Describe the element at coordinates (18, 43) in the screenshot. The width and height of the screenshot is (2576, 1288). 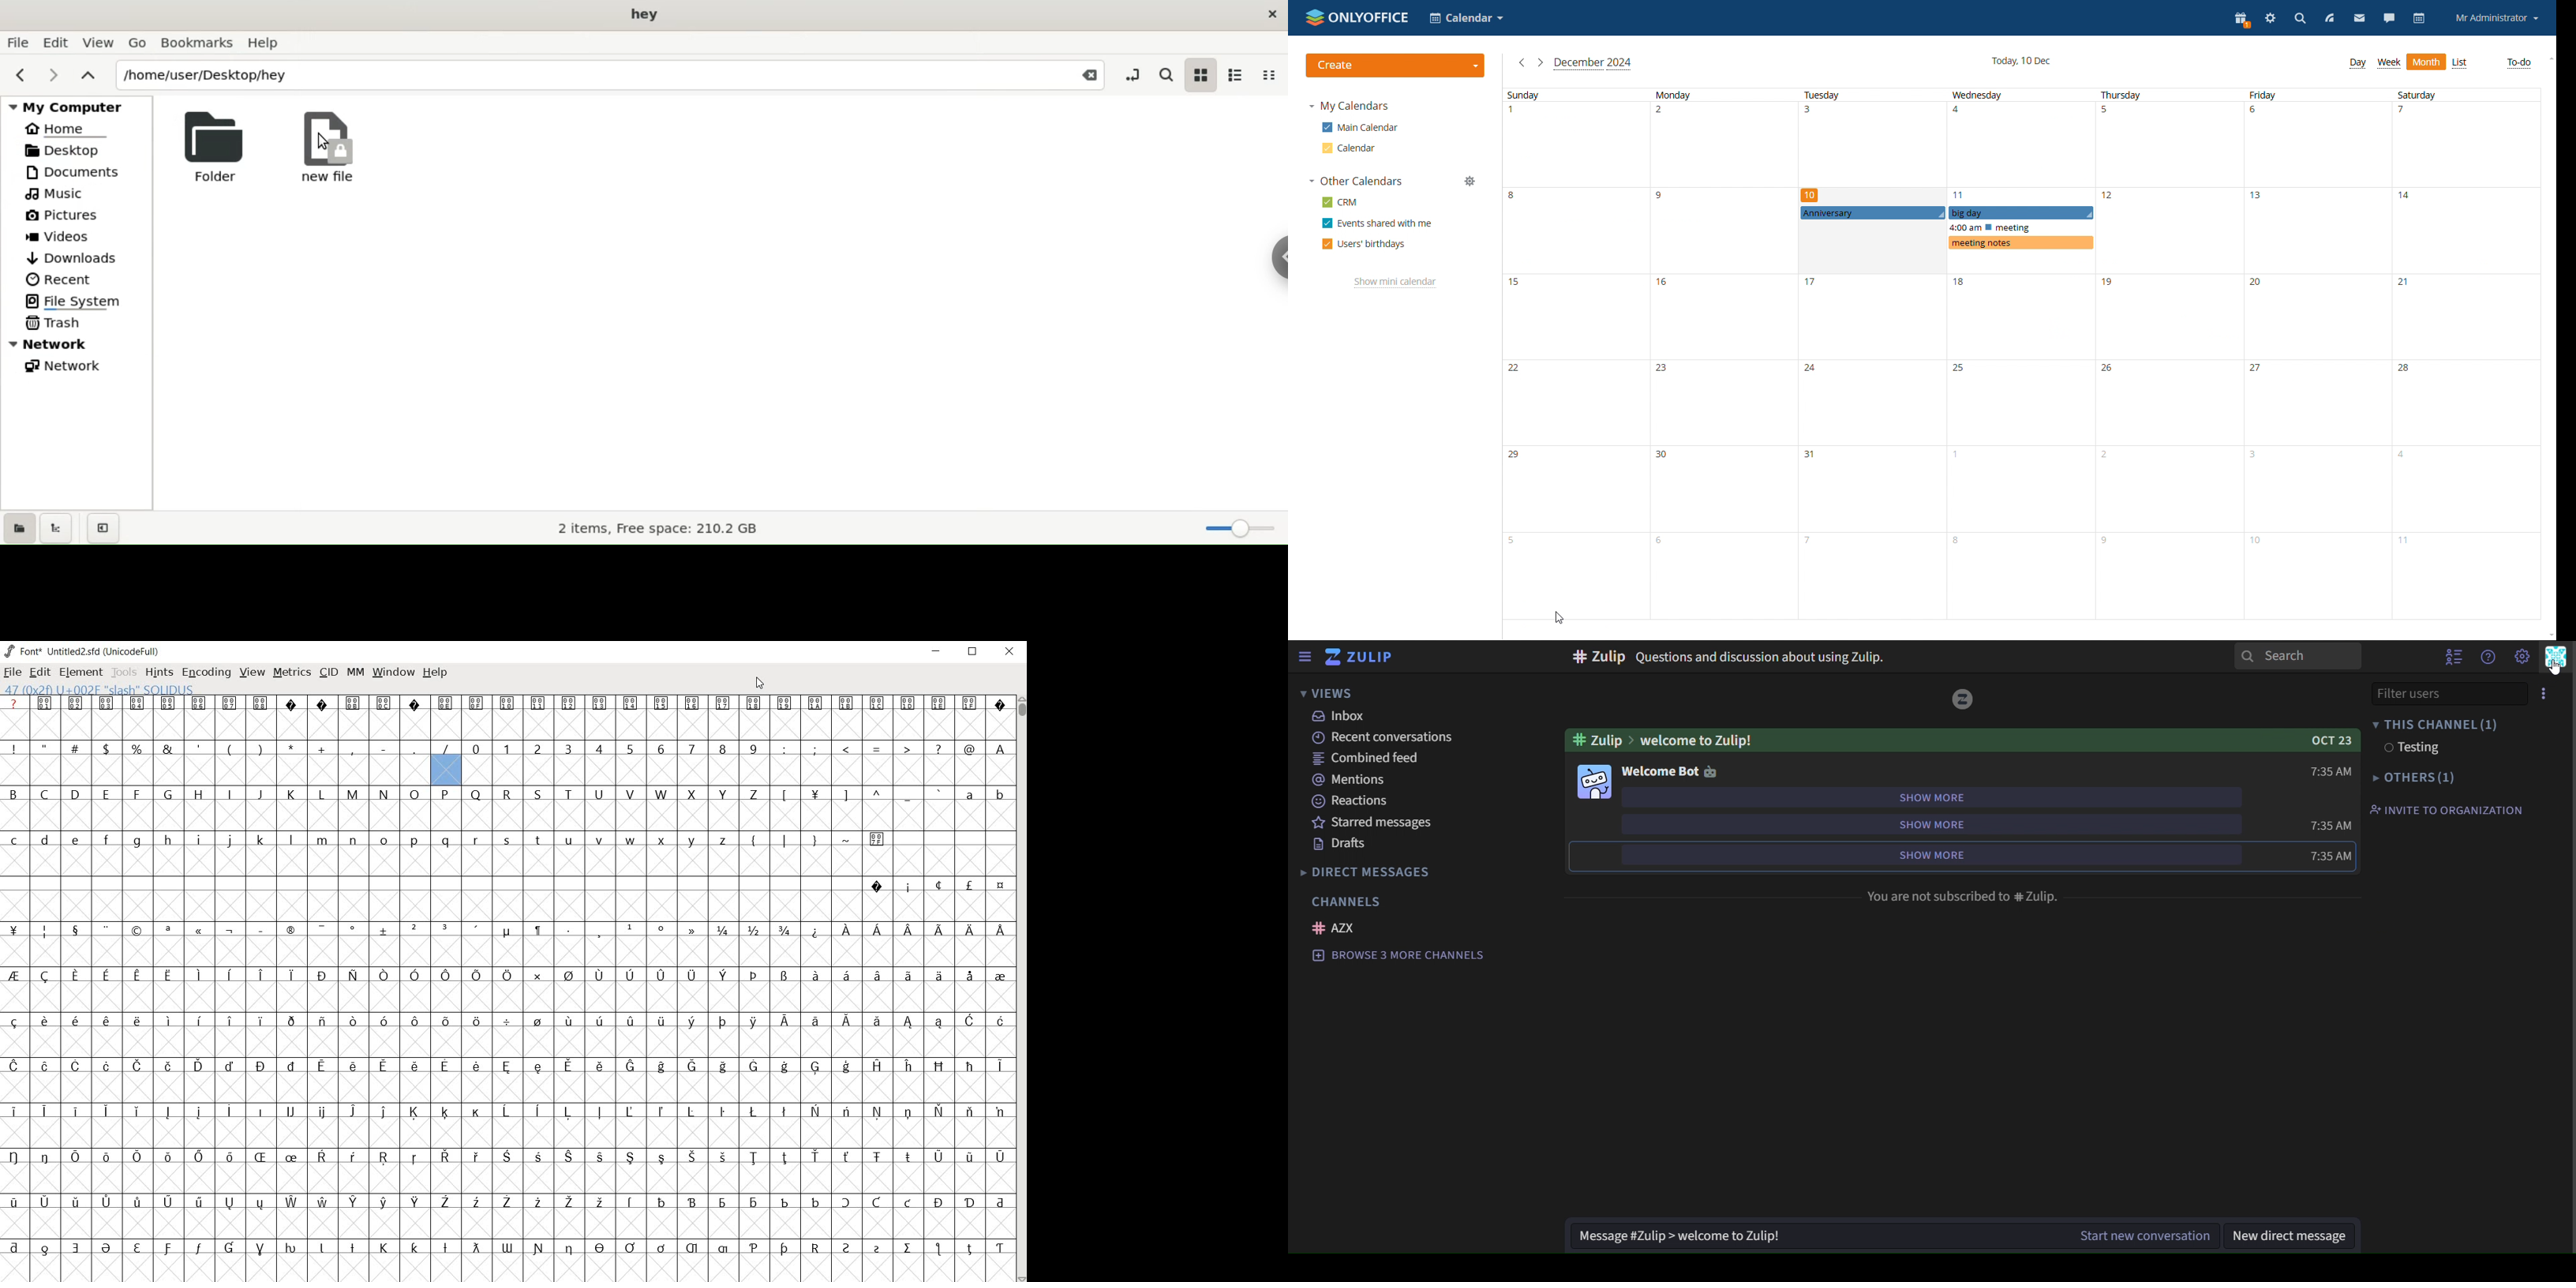
I see `File` at that location.